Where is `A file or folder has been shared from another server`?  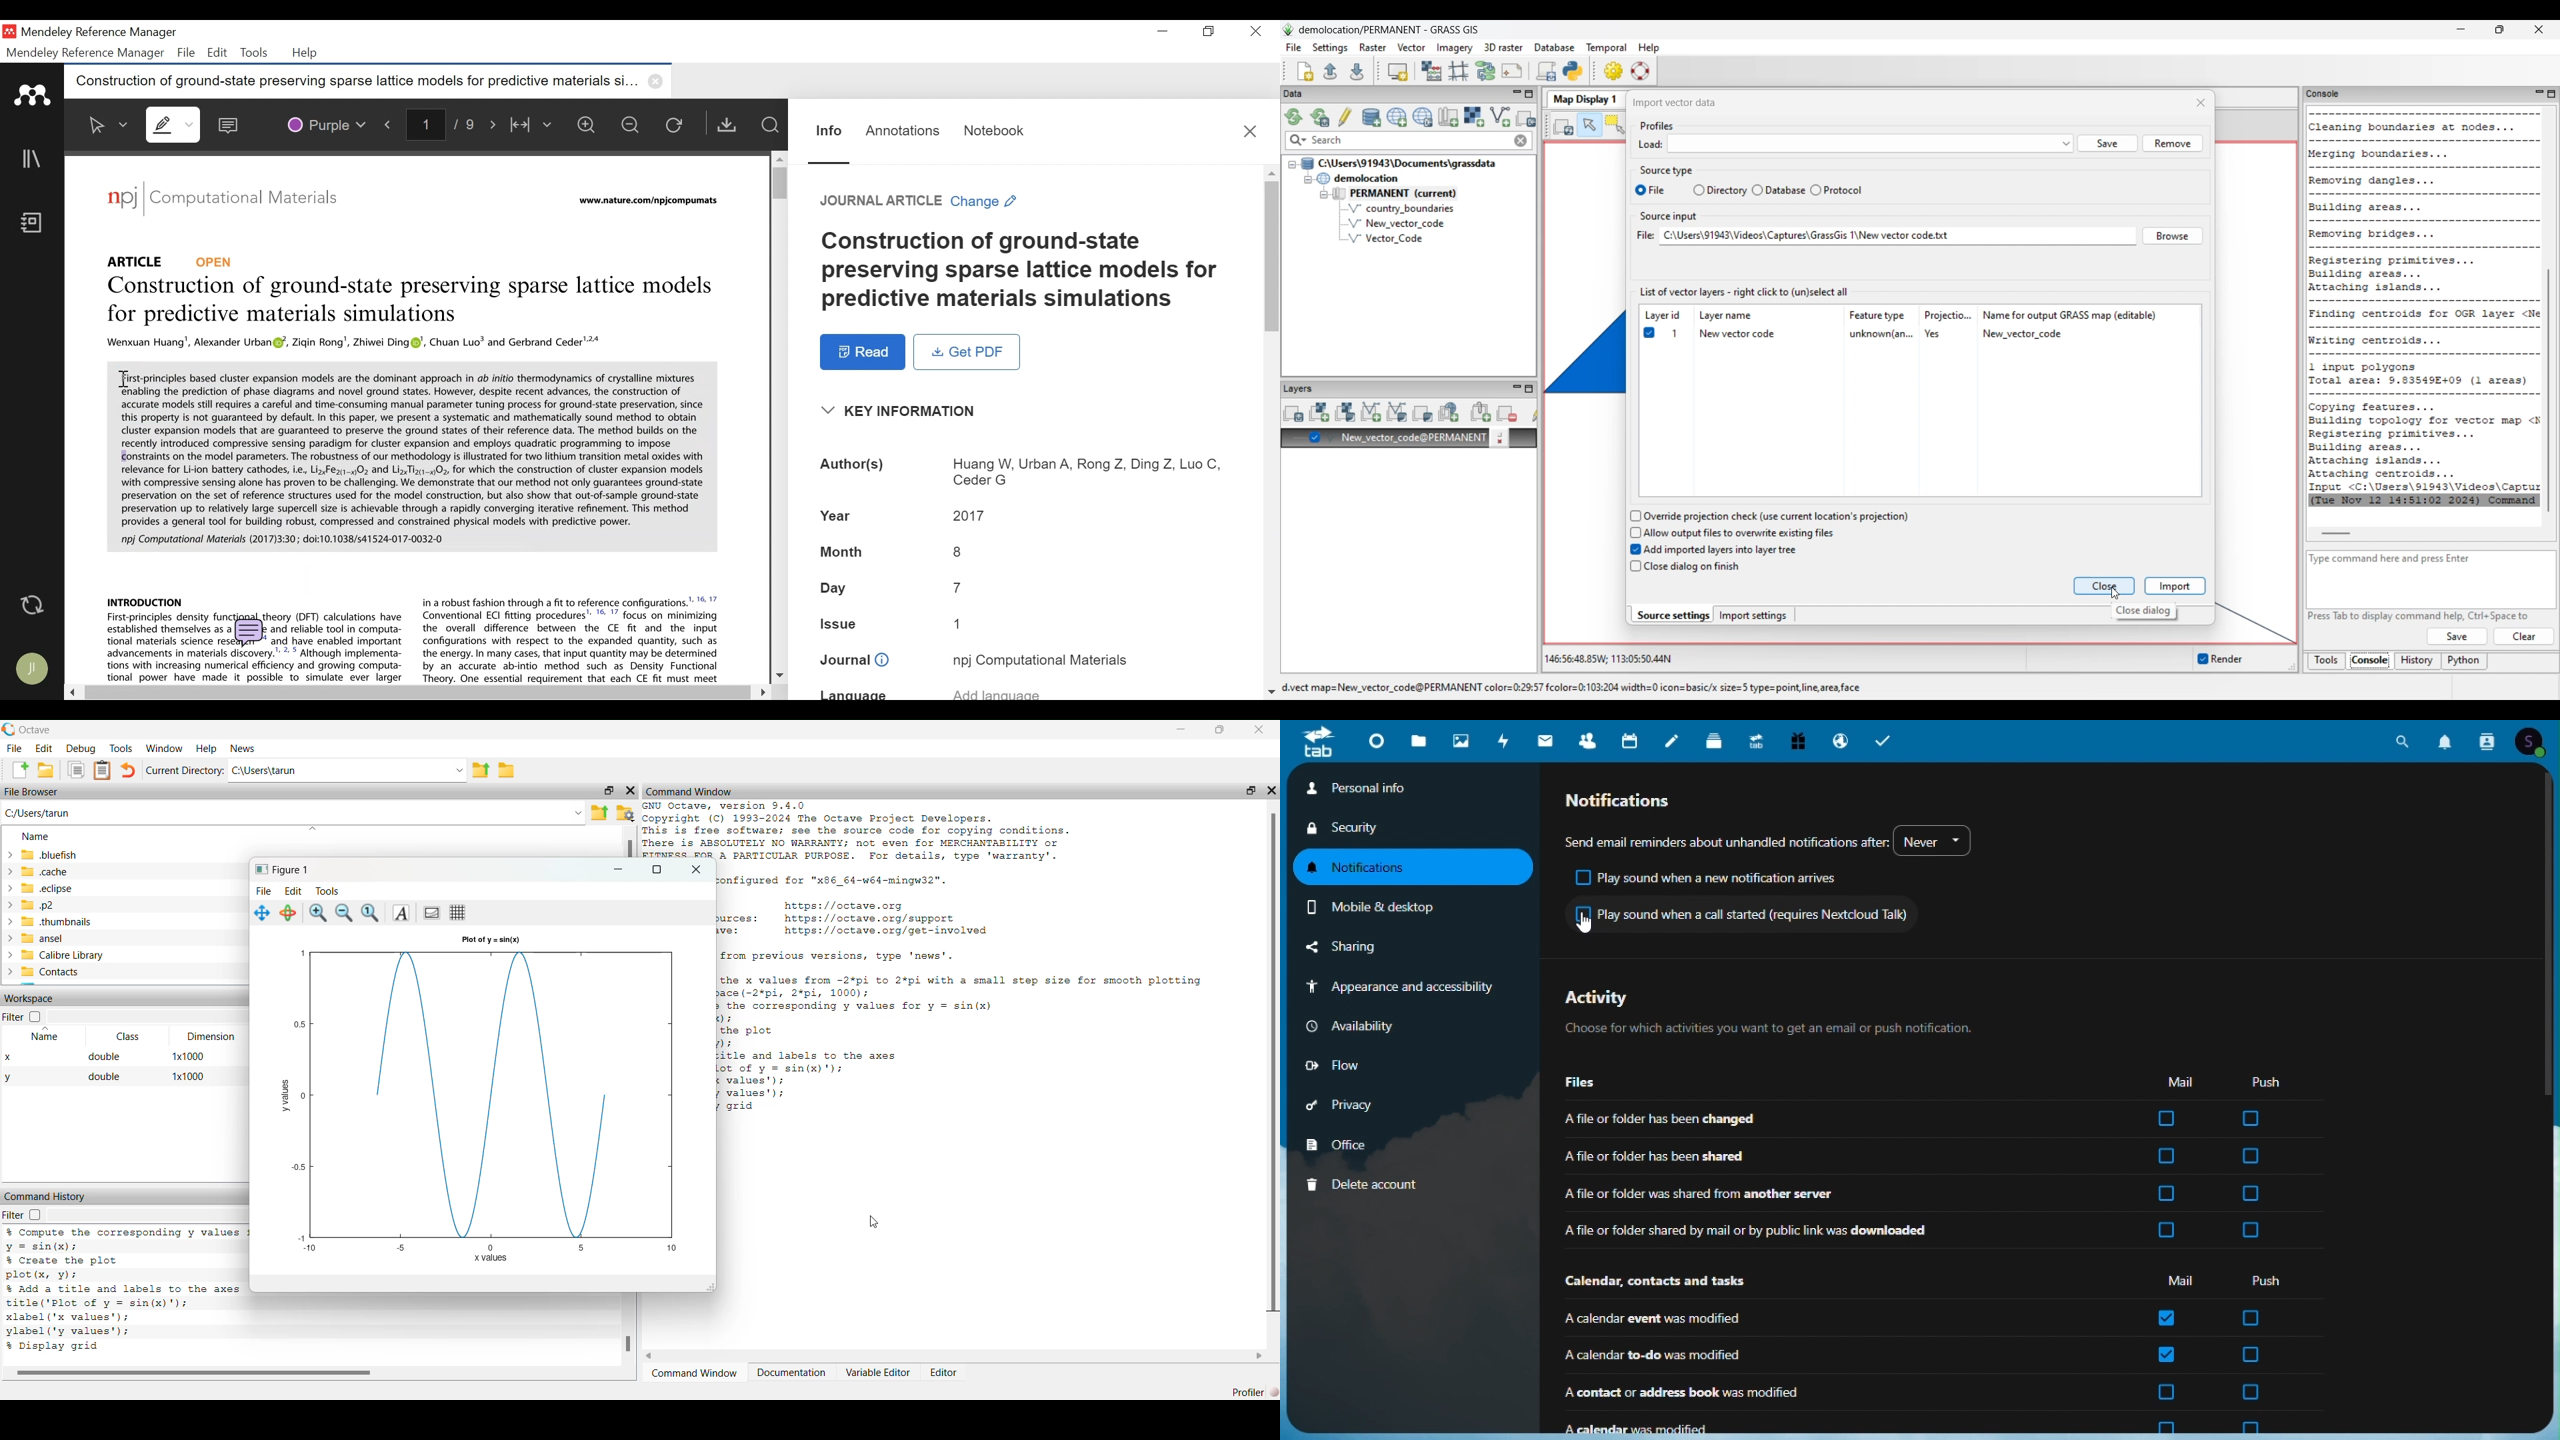 A file or folder has been shared from another server is located at coordinates (1846, 1192).